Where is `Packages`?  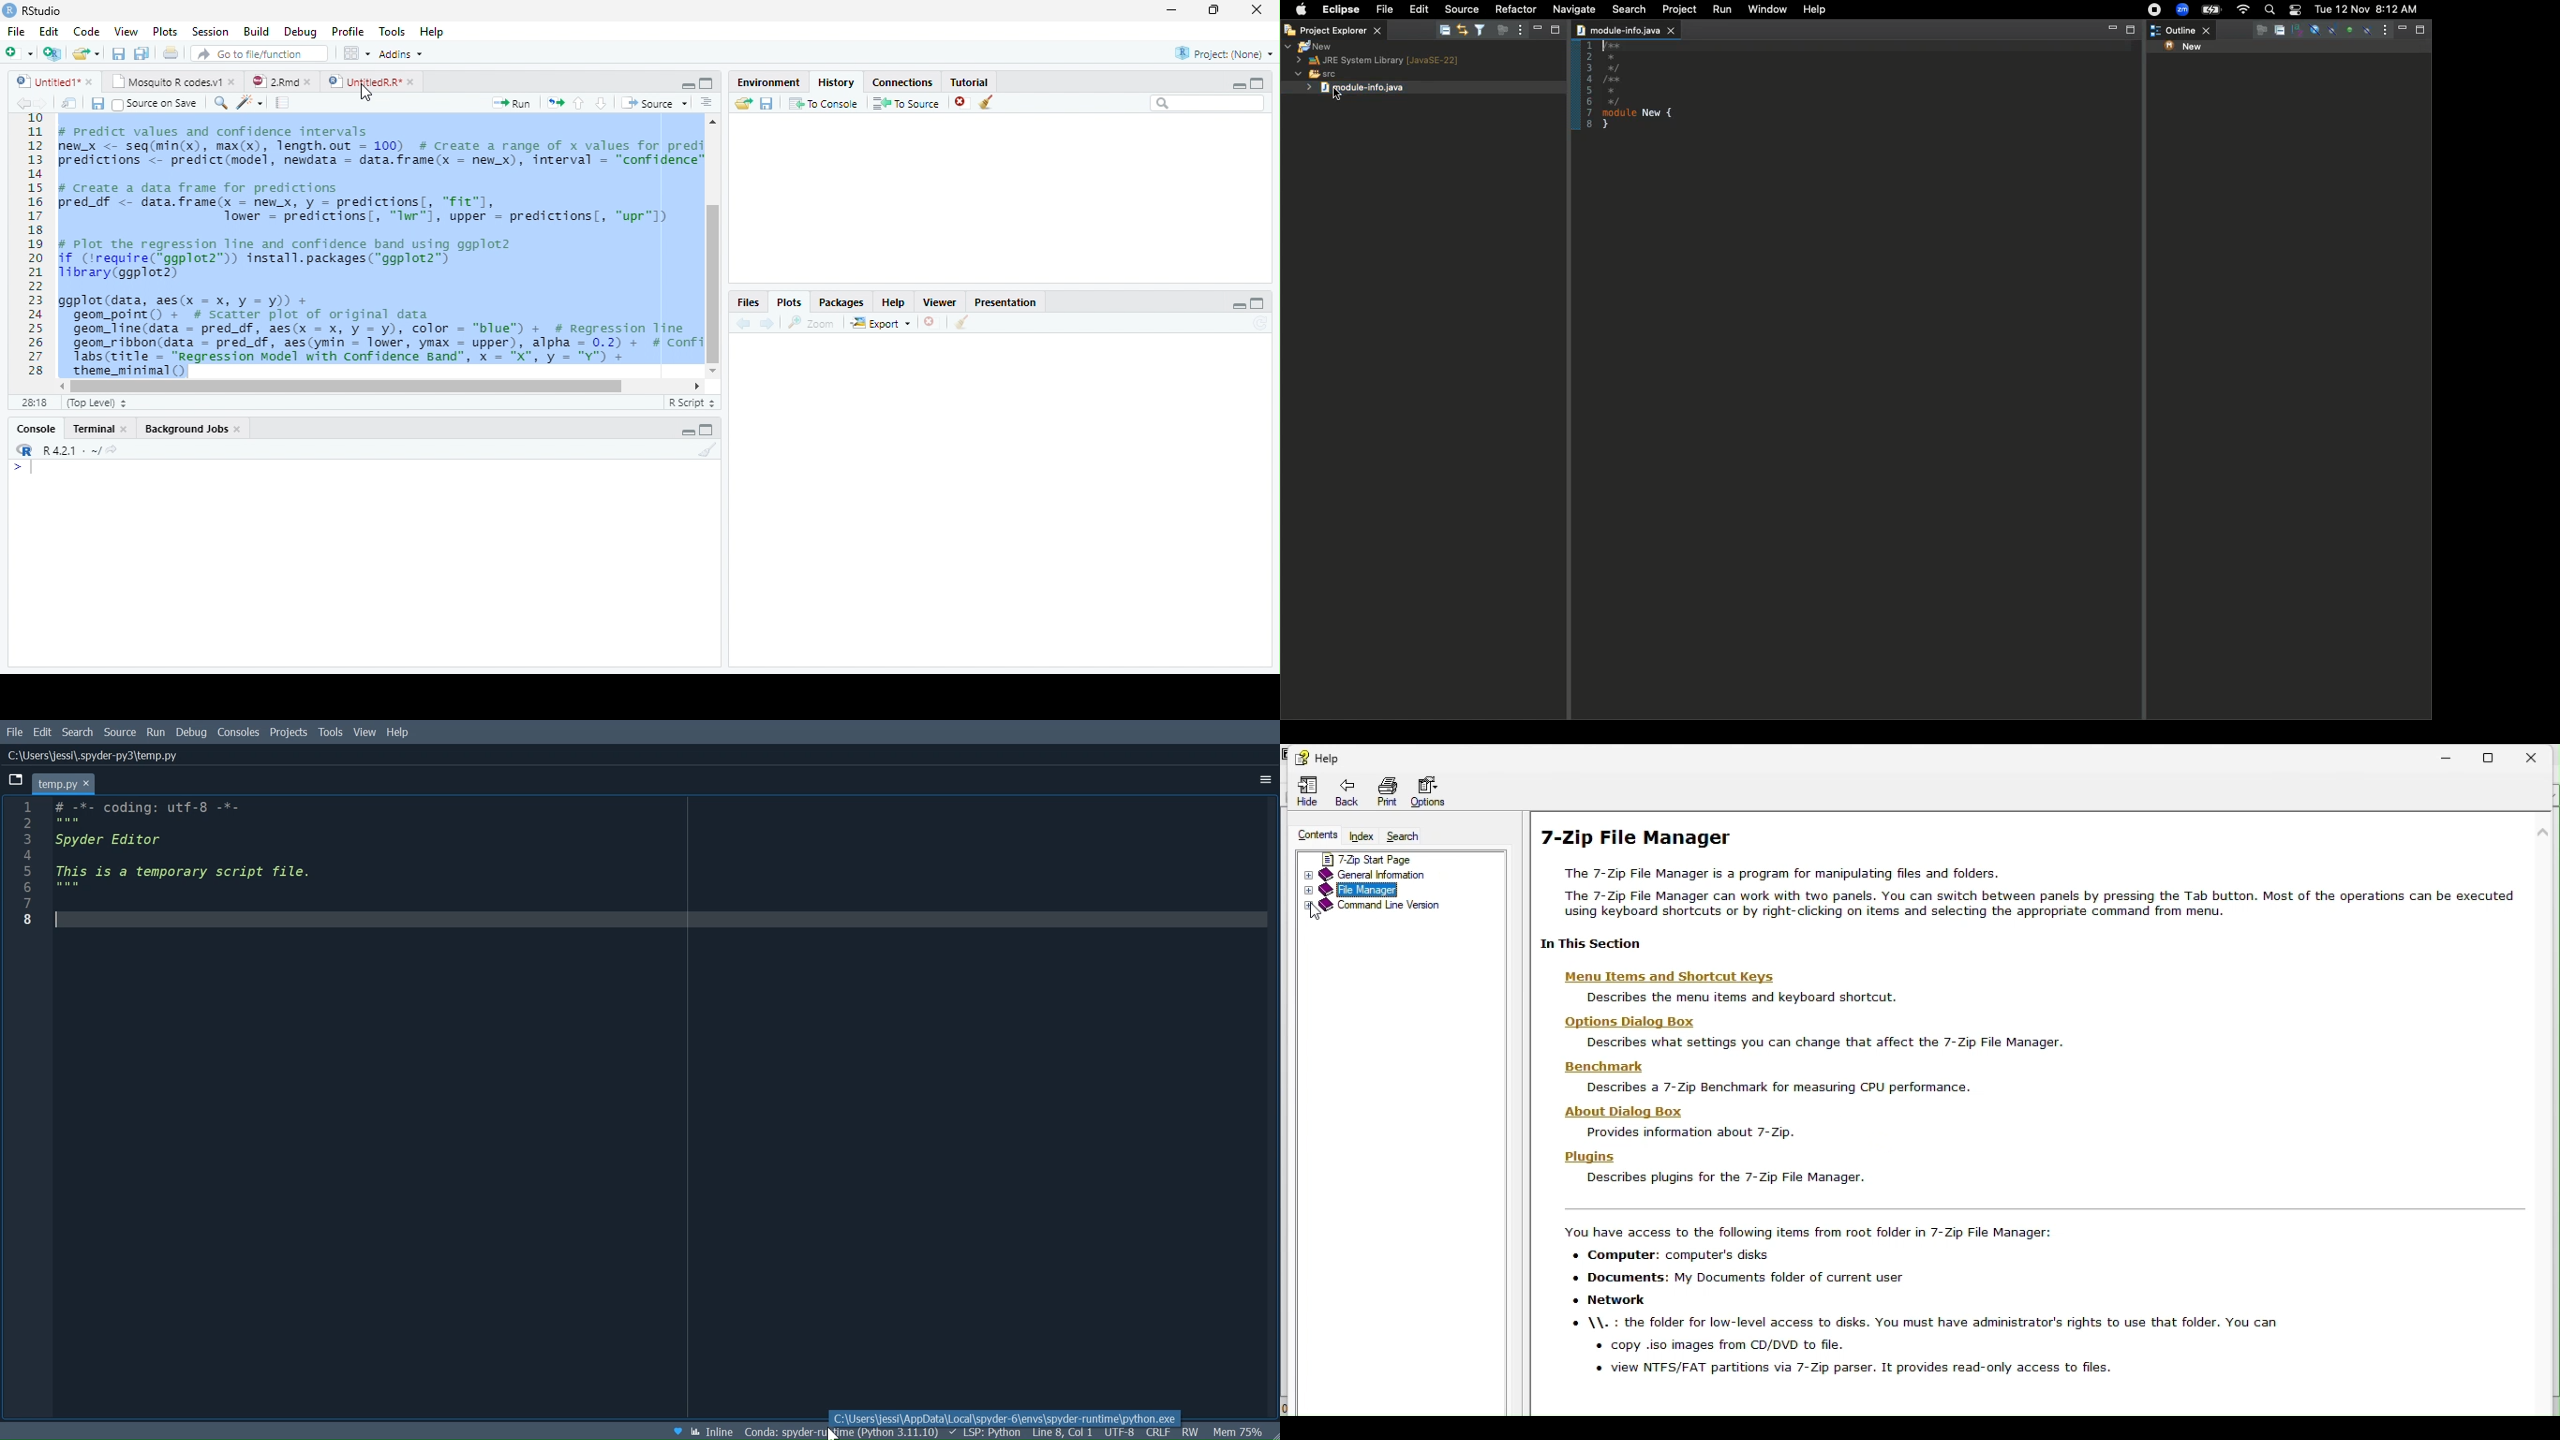
Packages is located at coordinates (840, 300).